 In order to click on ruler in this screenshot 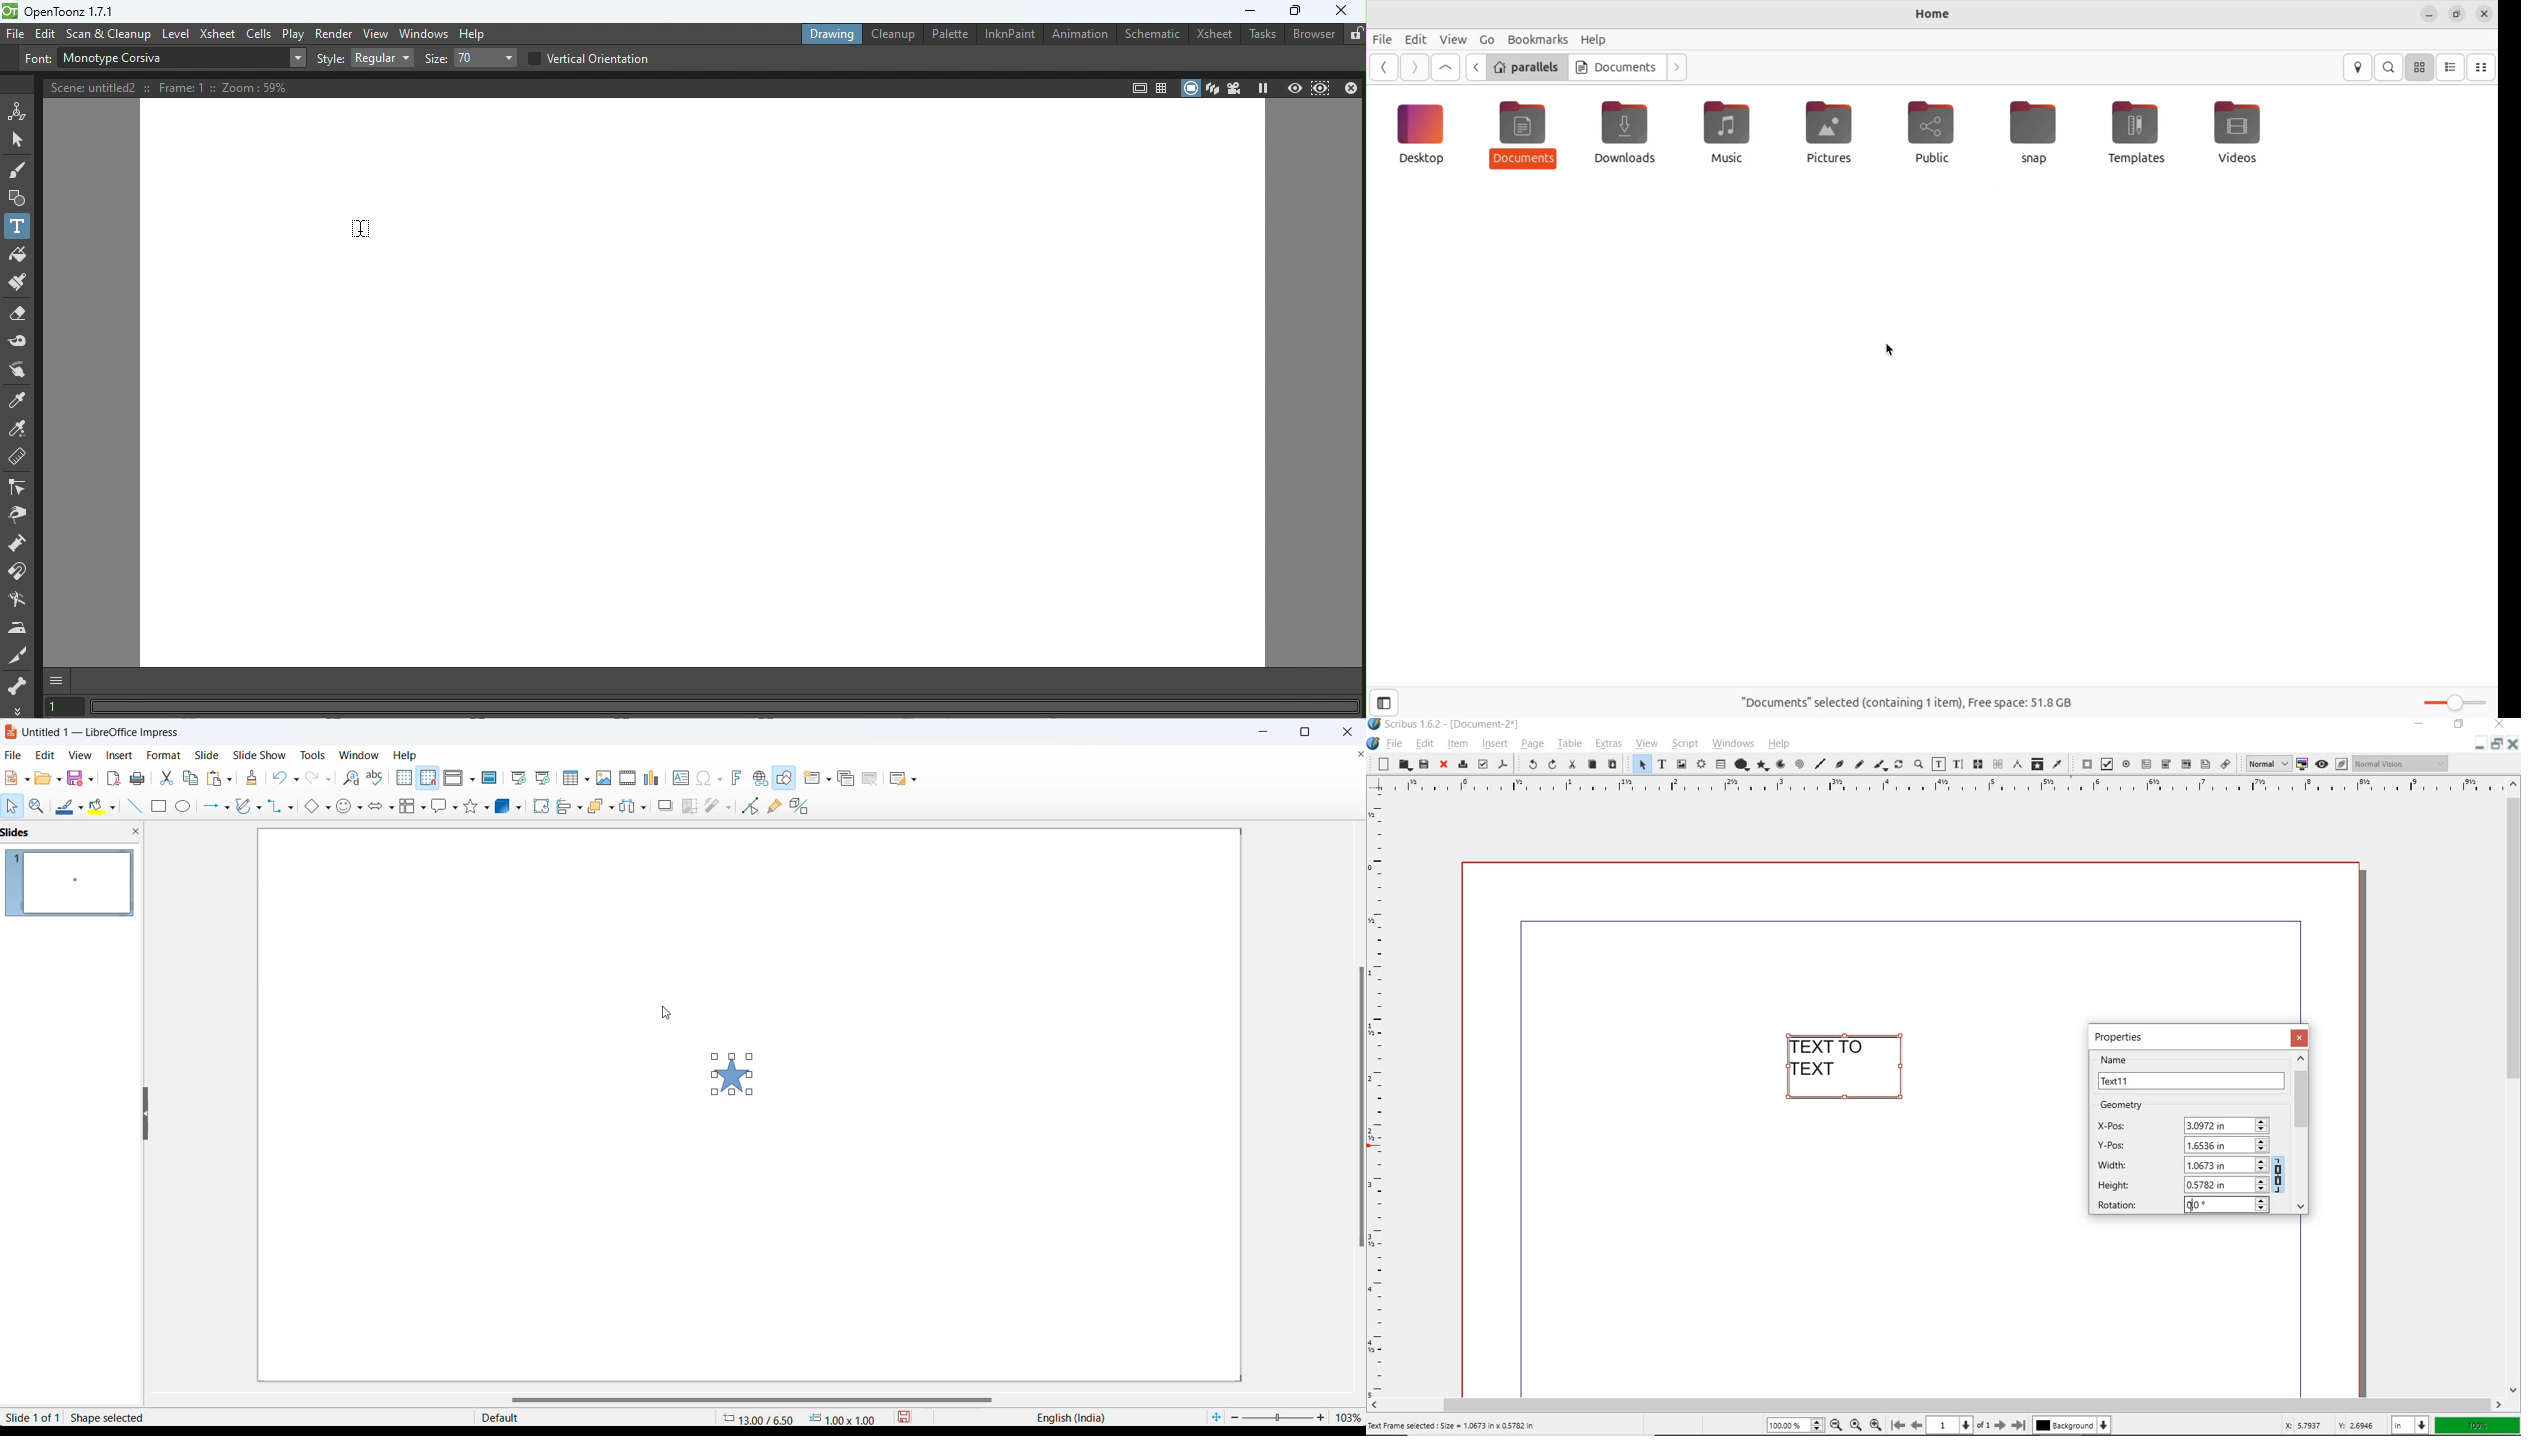, I will do `click(1380, 1100)`.